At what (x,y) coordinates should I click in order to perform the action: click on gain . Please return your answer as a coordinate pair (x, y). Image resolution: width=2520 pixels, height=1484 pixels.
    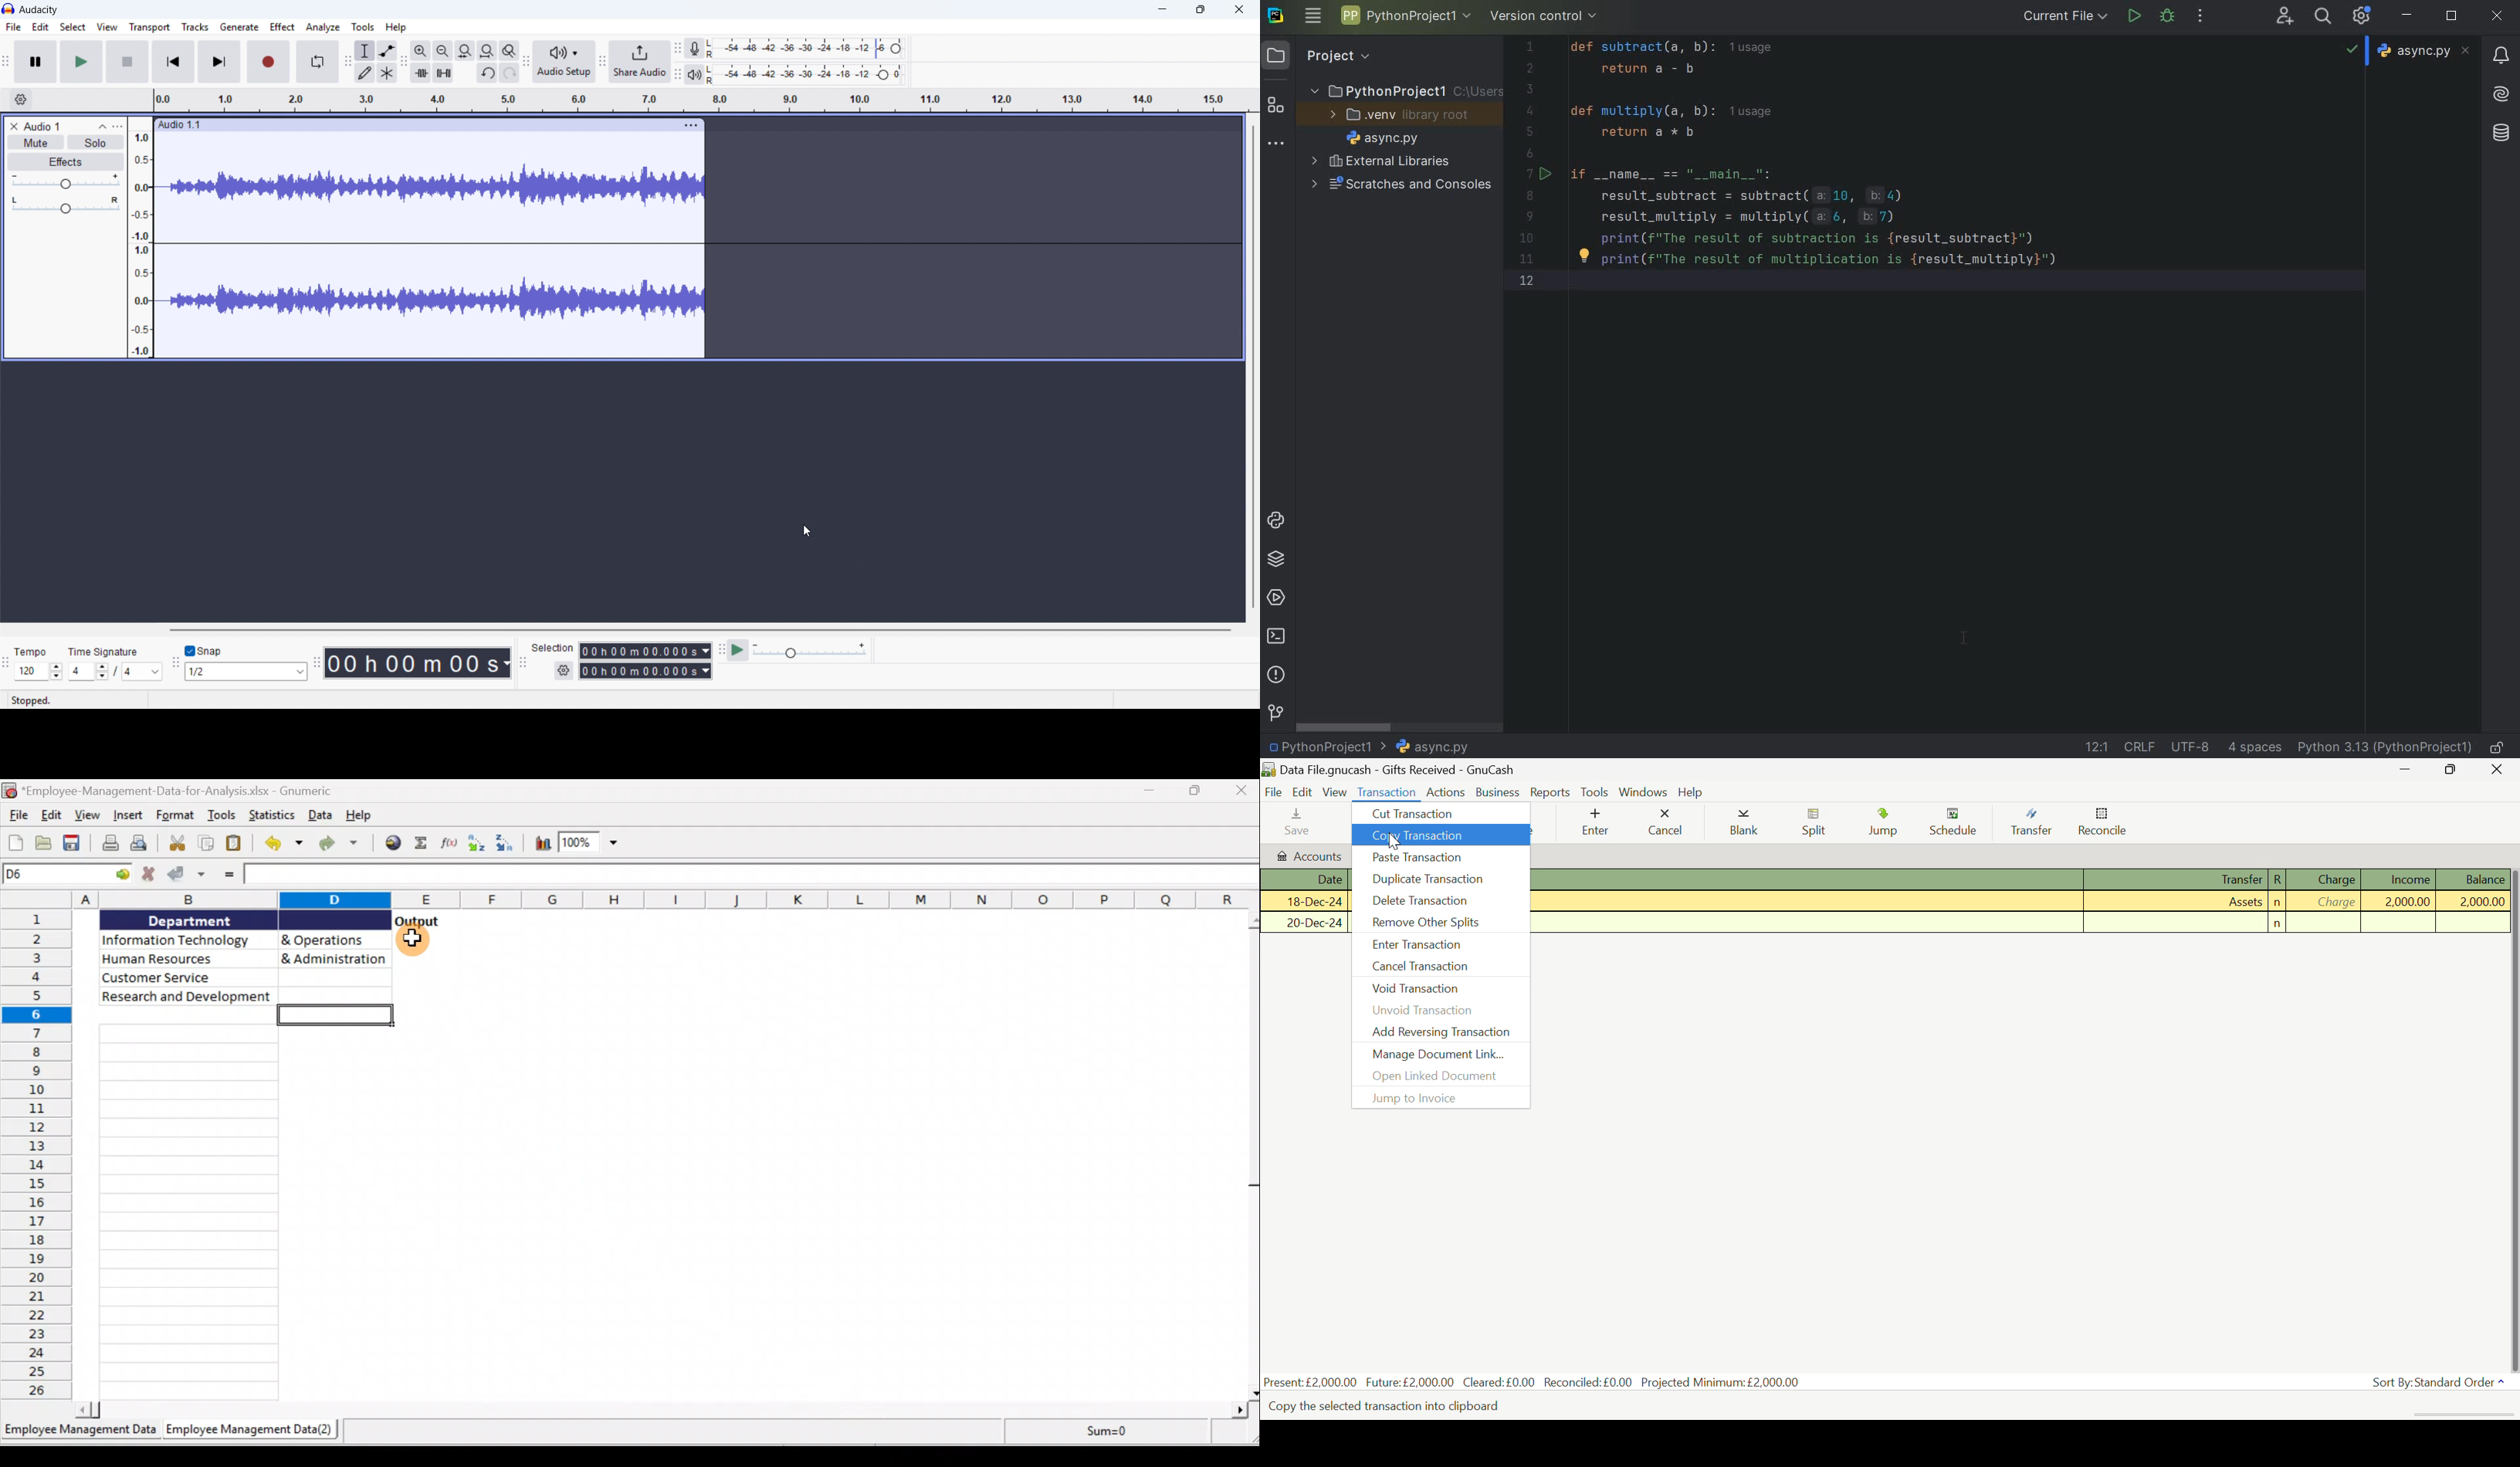
    Looking at the image, I should click on (64, 182).